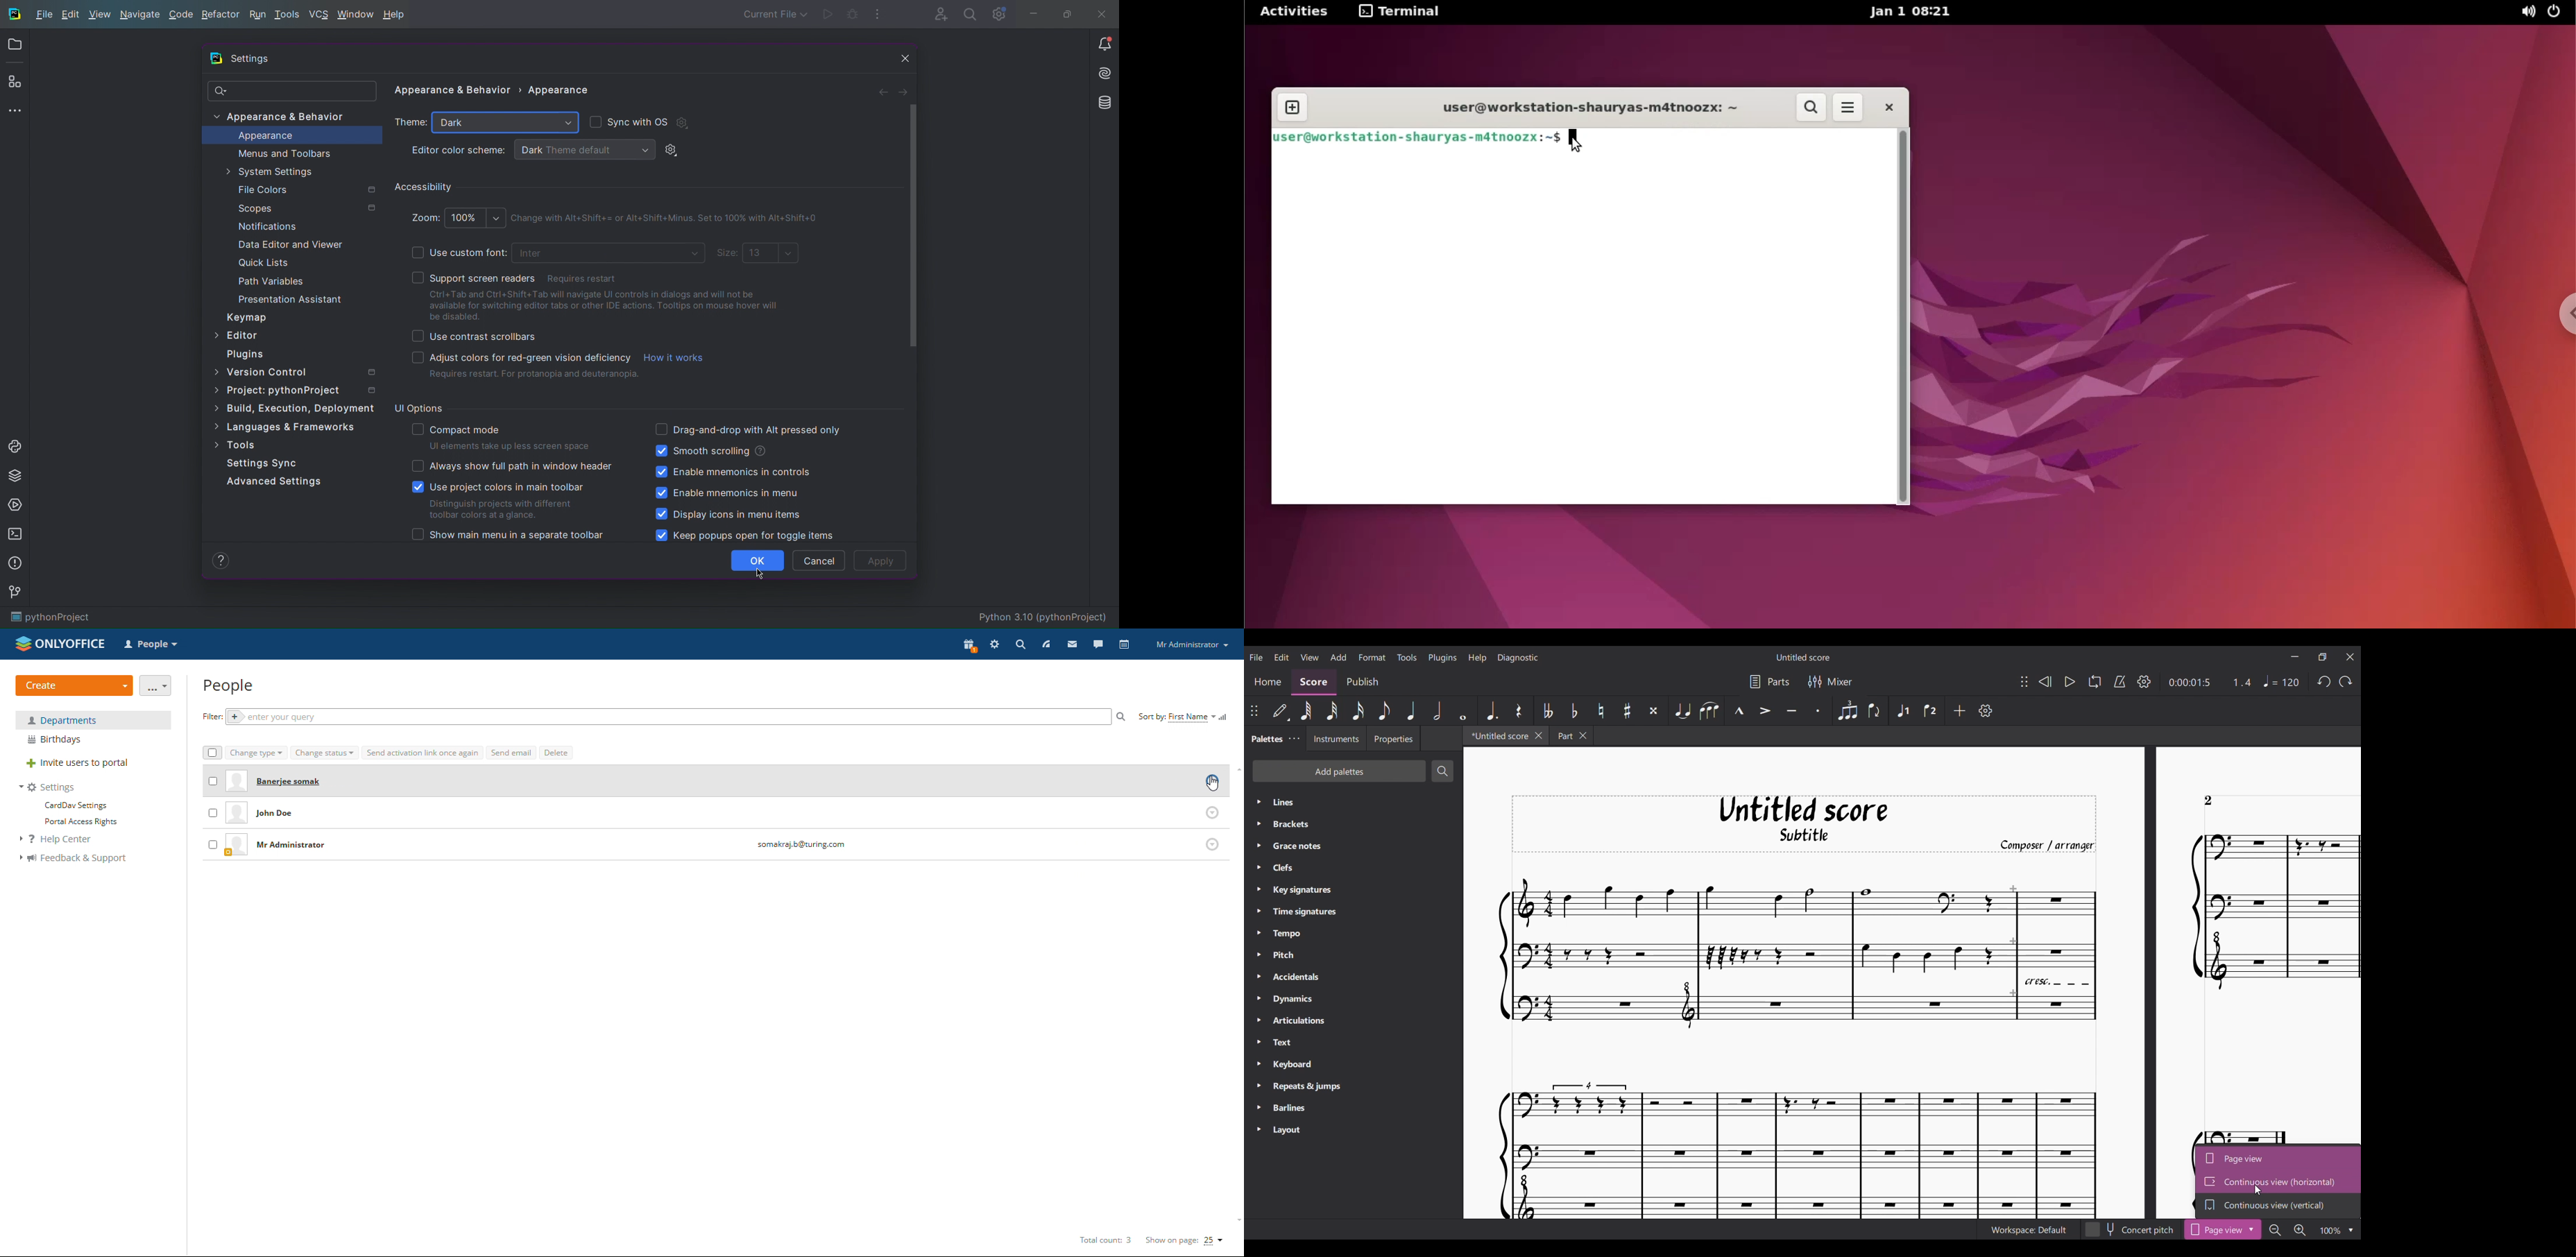 This screenshot has width=2576, height=1260. What do you see at coordinates (2144, 681) in the screenshot?
I see `Playback settings` at bounding box center [2144, 681].